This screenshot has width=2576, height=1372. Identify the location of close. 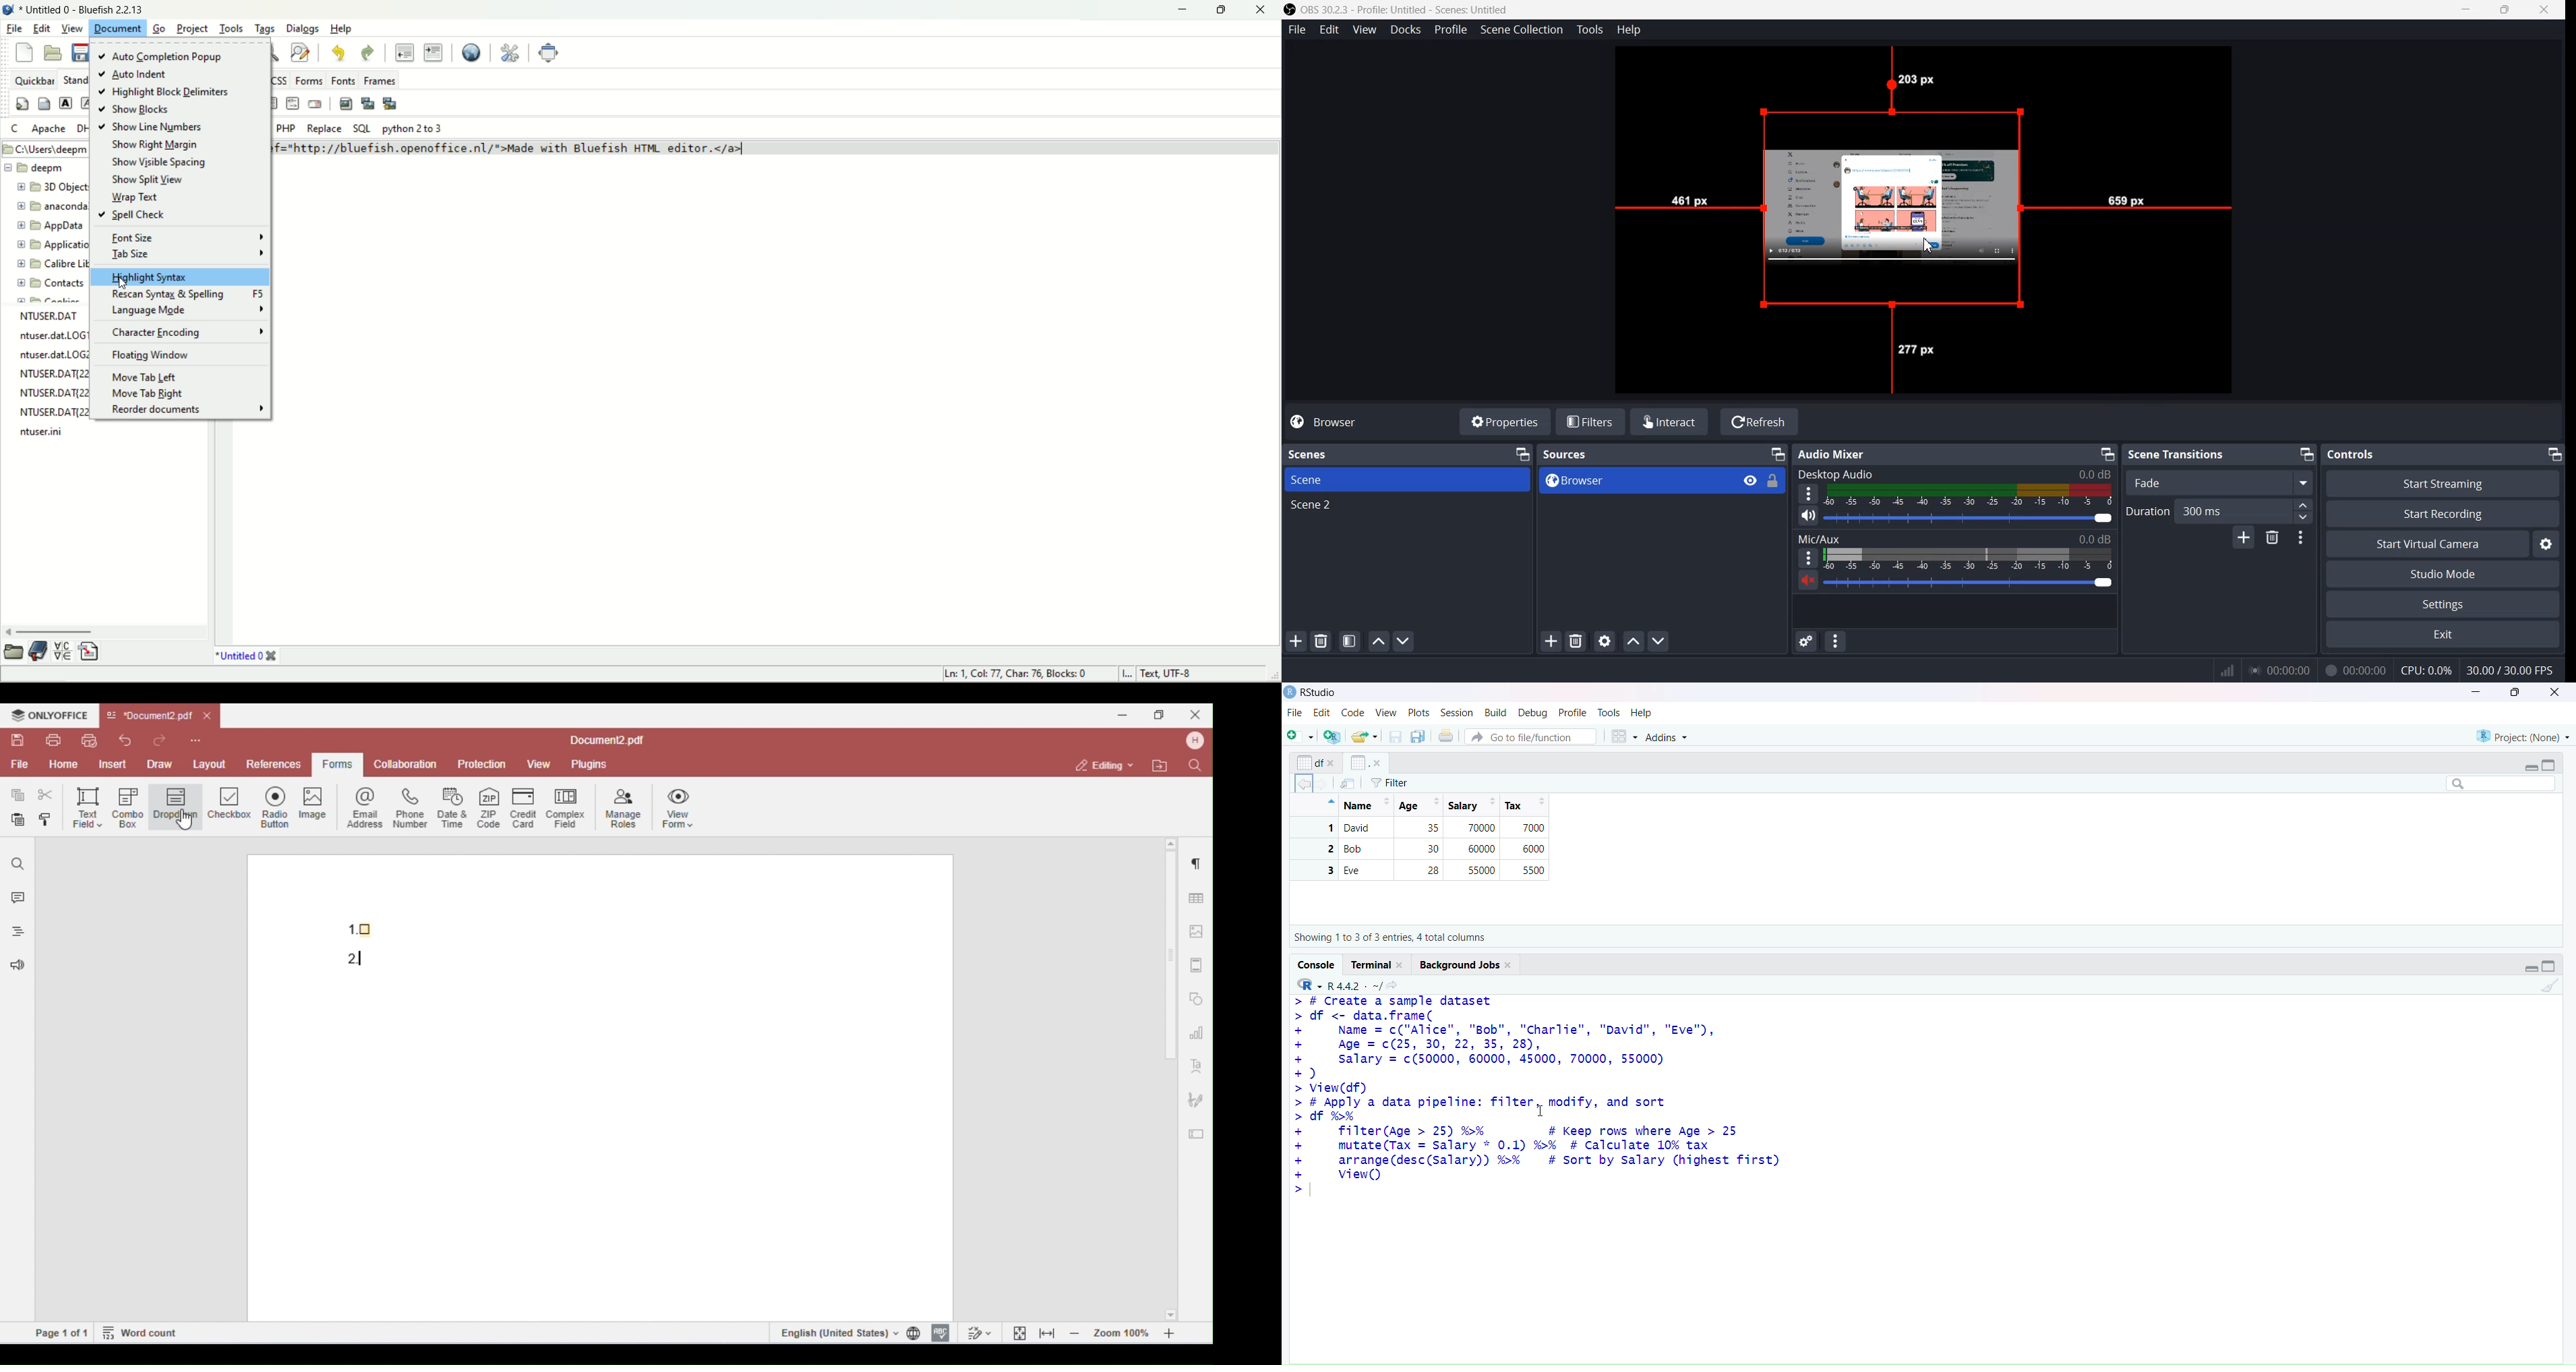
(1260, 10).